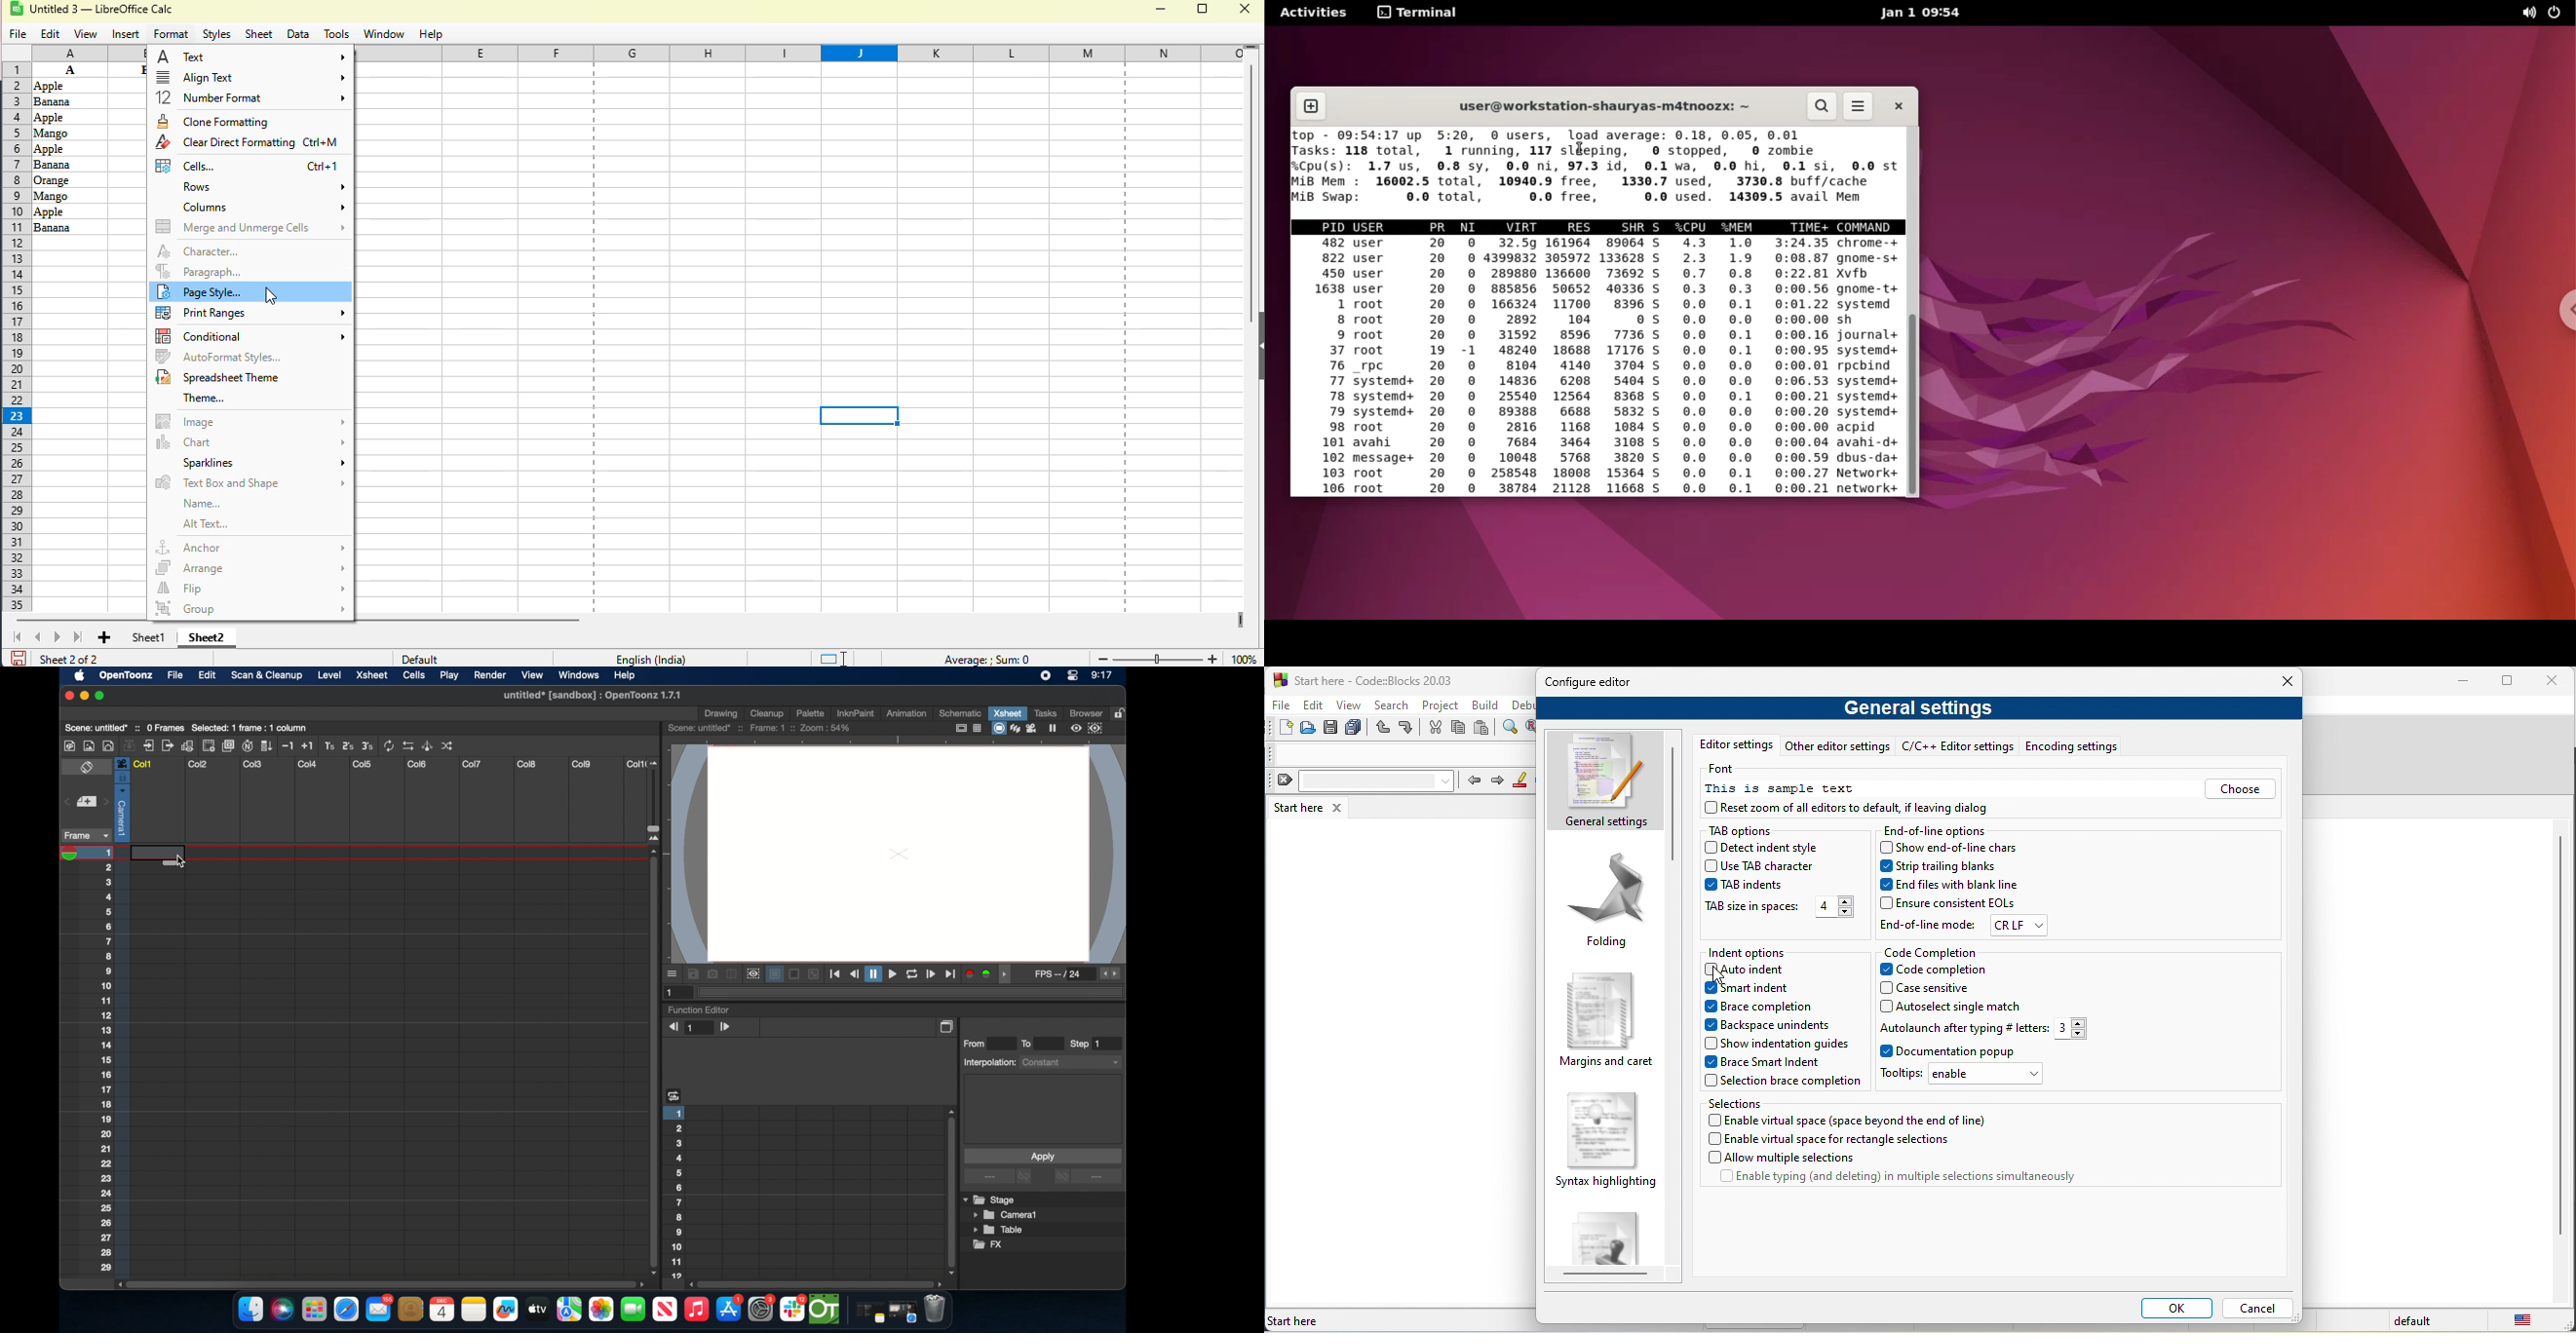 This screenshot has width=2576, height=1344. Describe the element at coordinates (205, 398) in the screenshot. I see `theme` at that location.